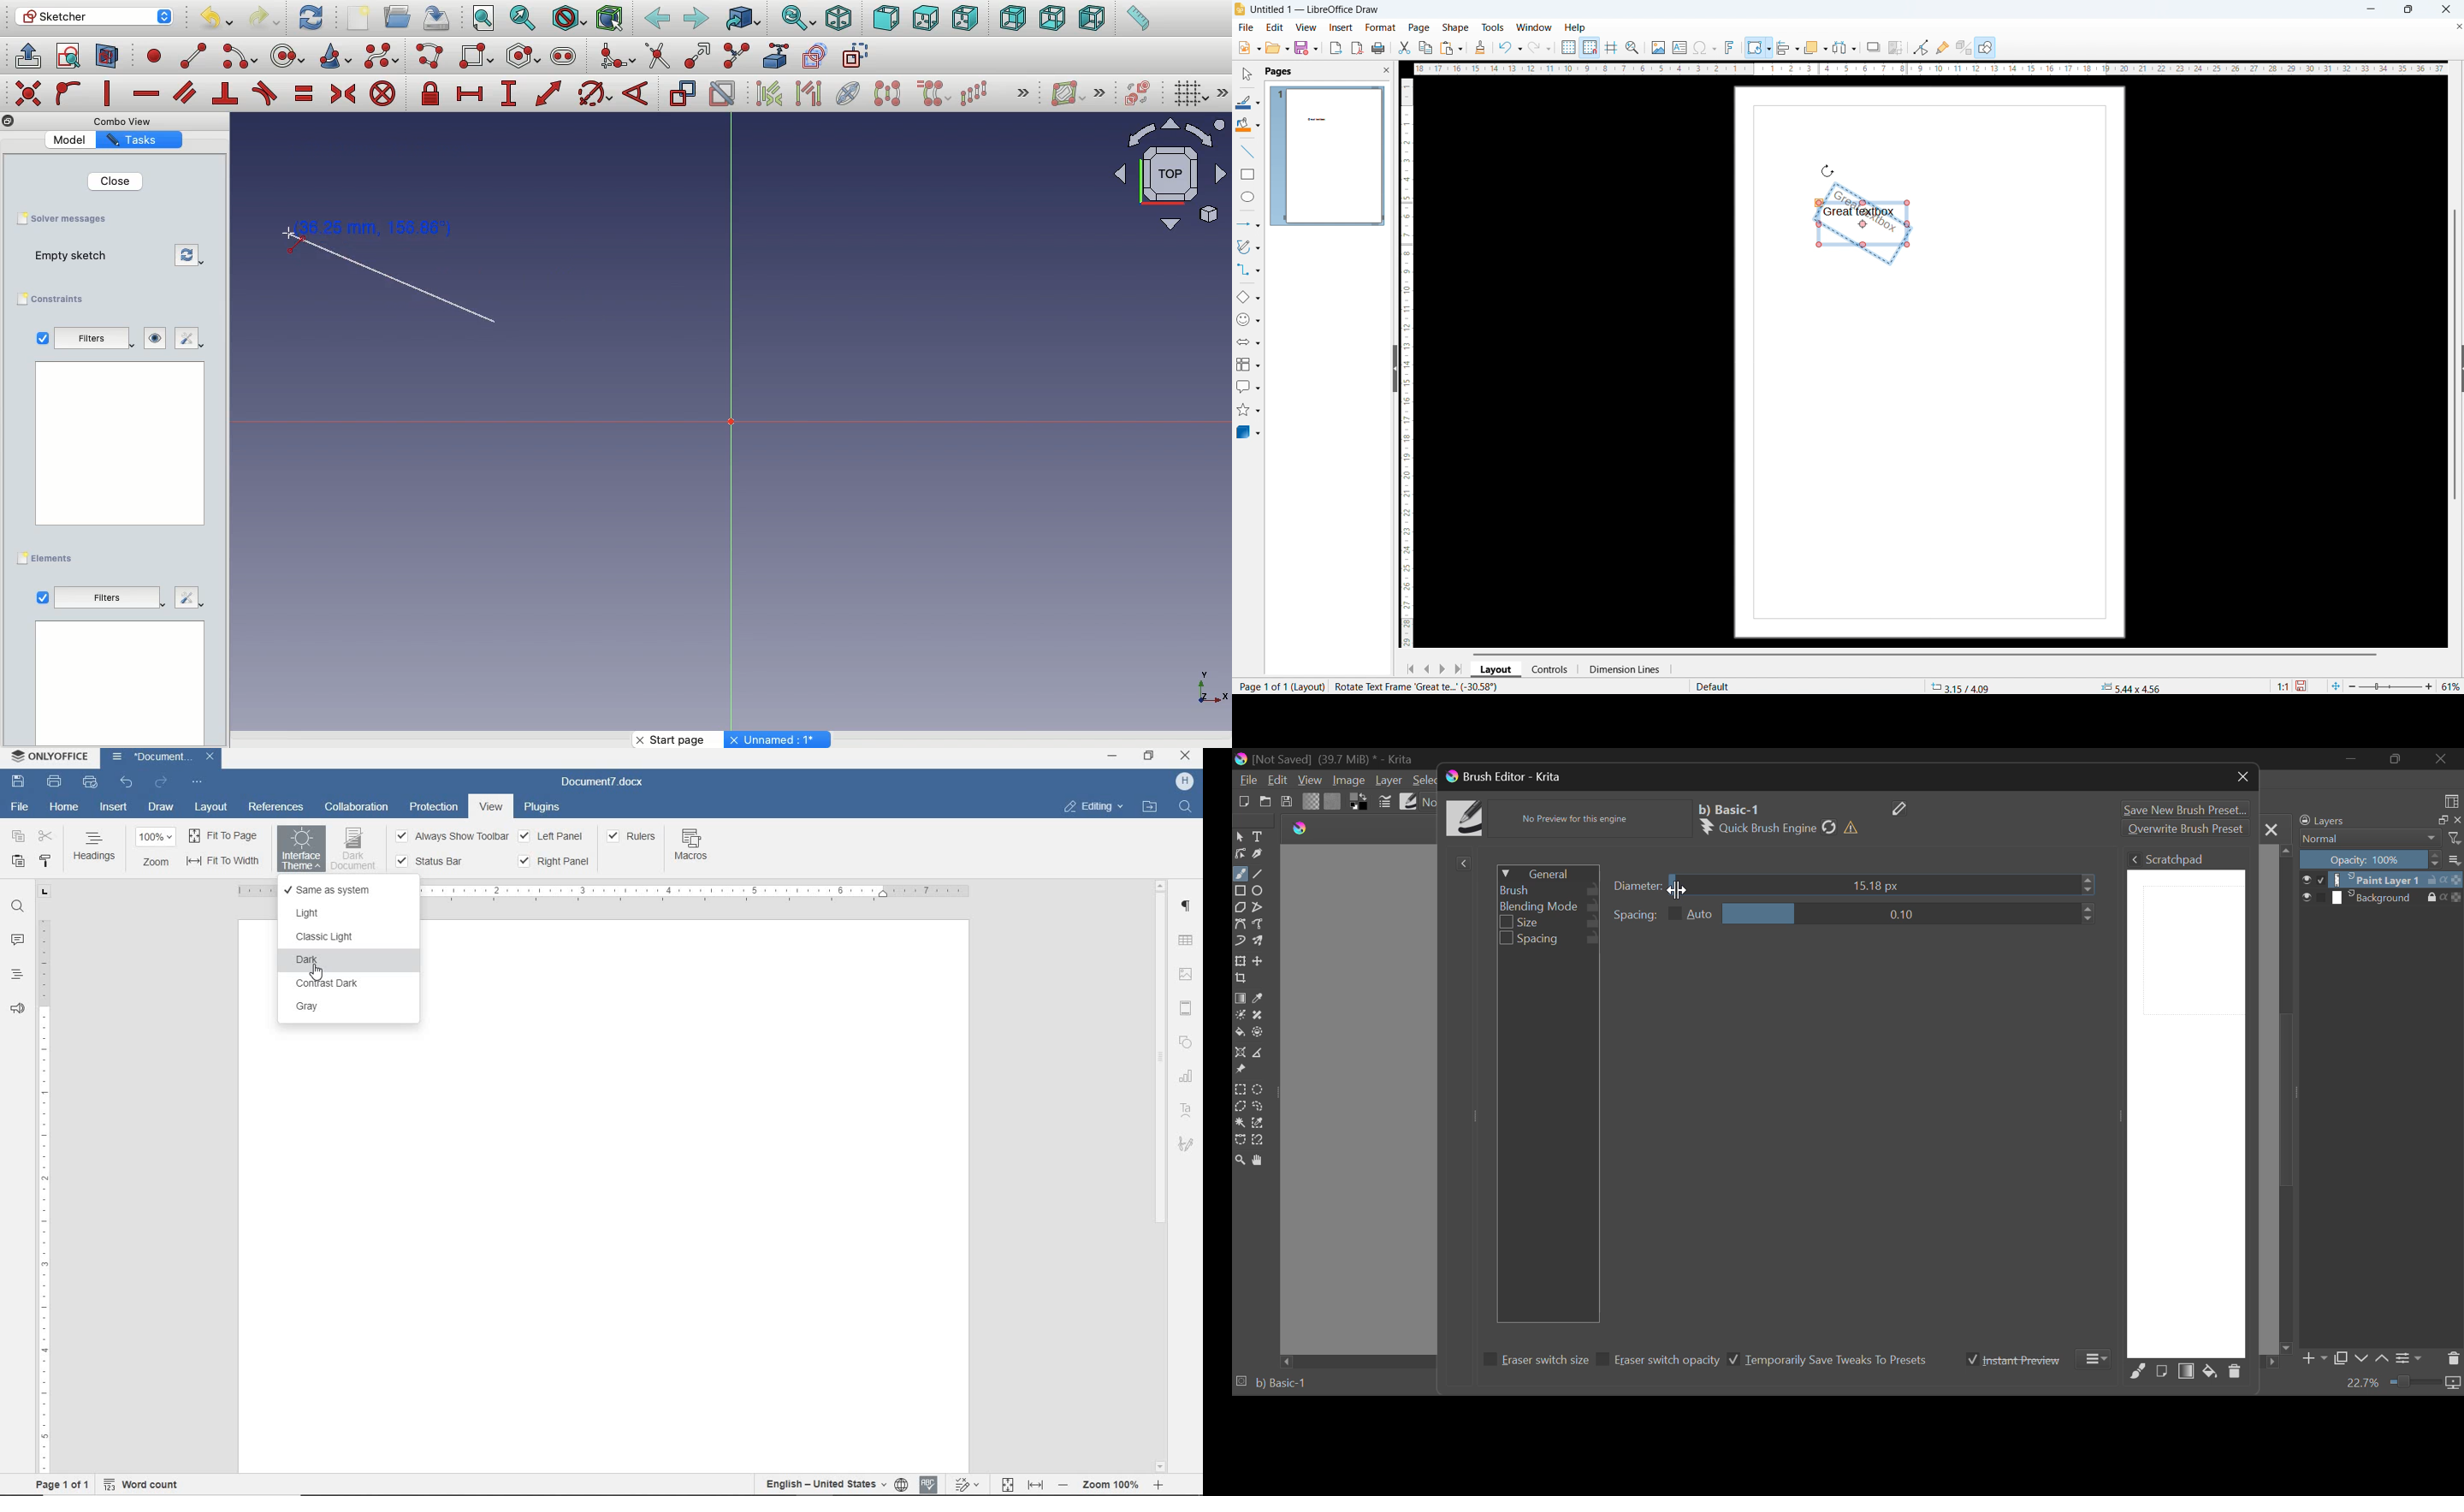 This screenshot has width=2464, height=1512. I want to click on Slot, so click(564, 56).